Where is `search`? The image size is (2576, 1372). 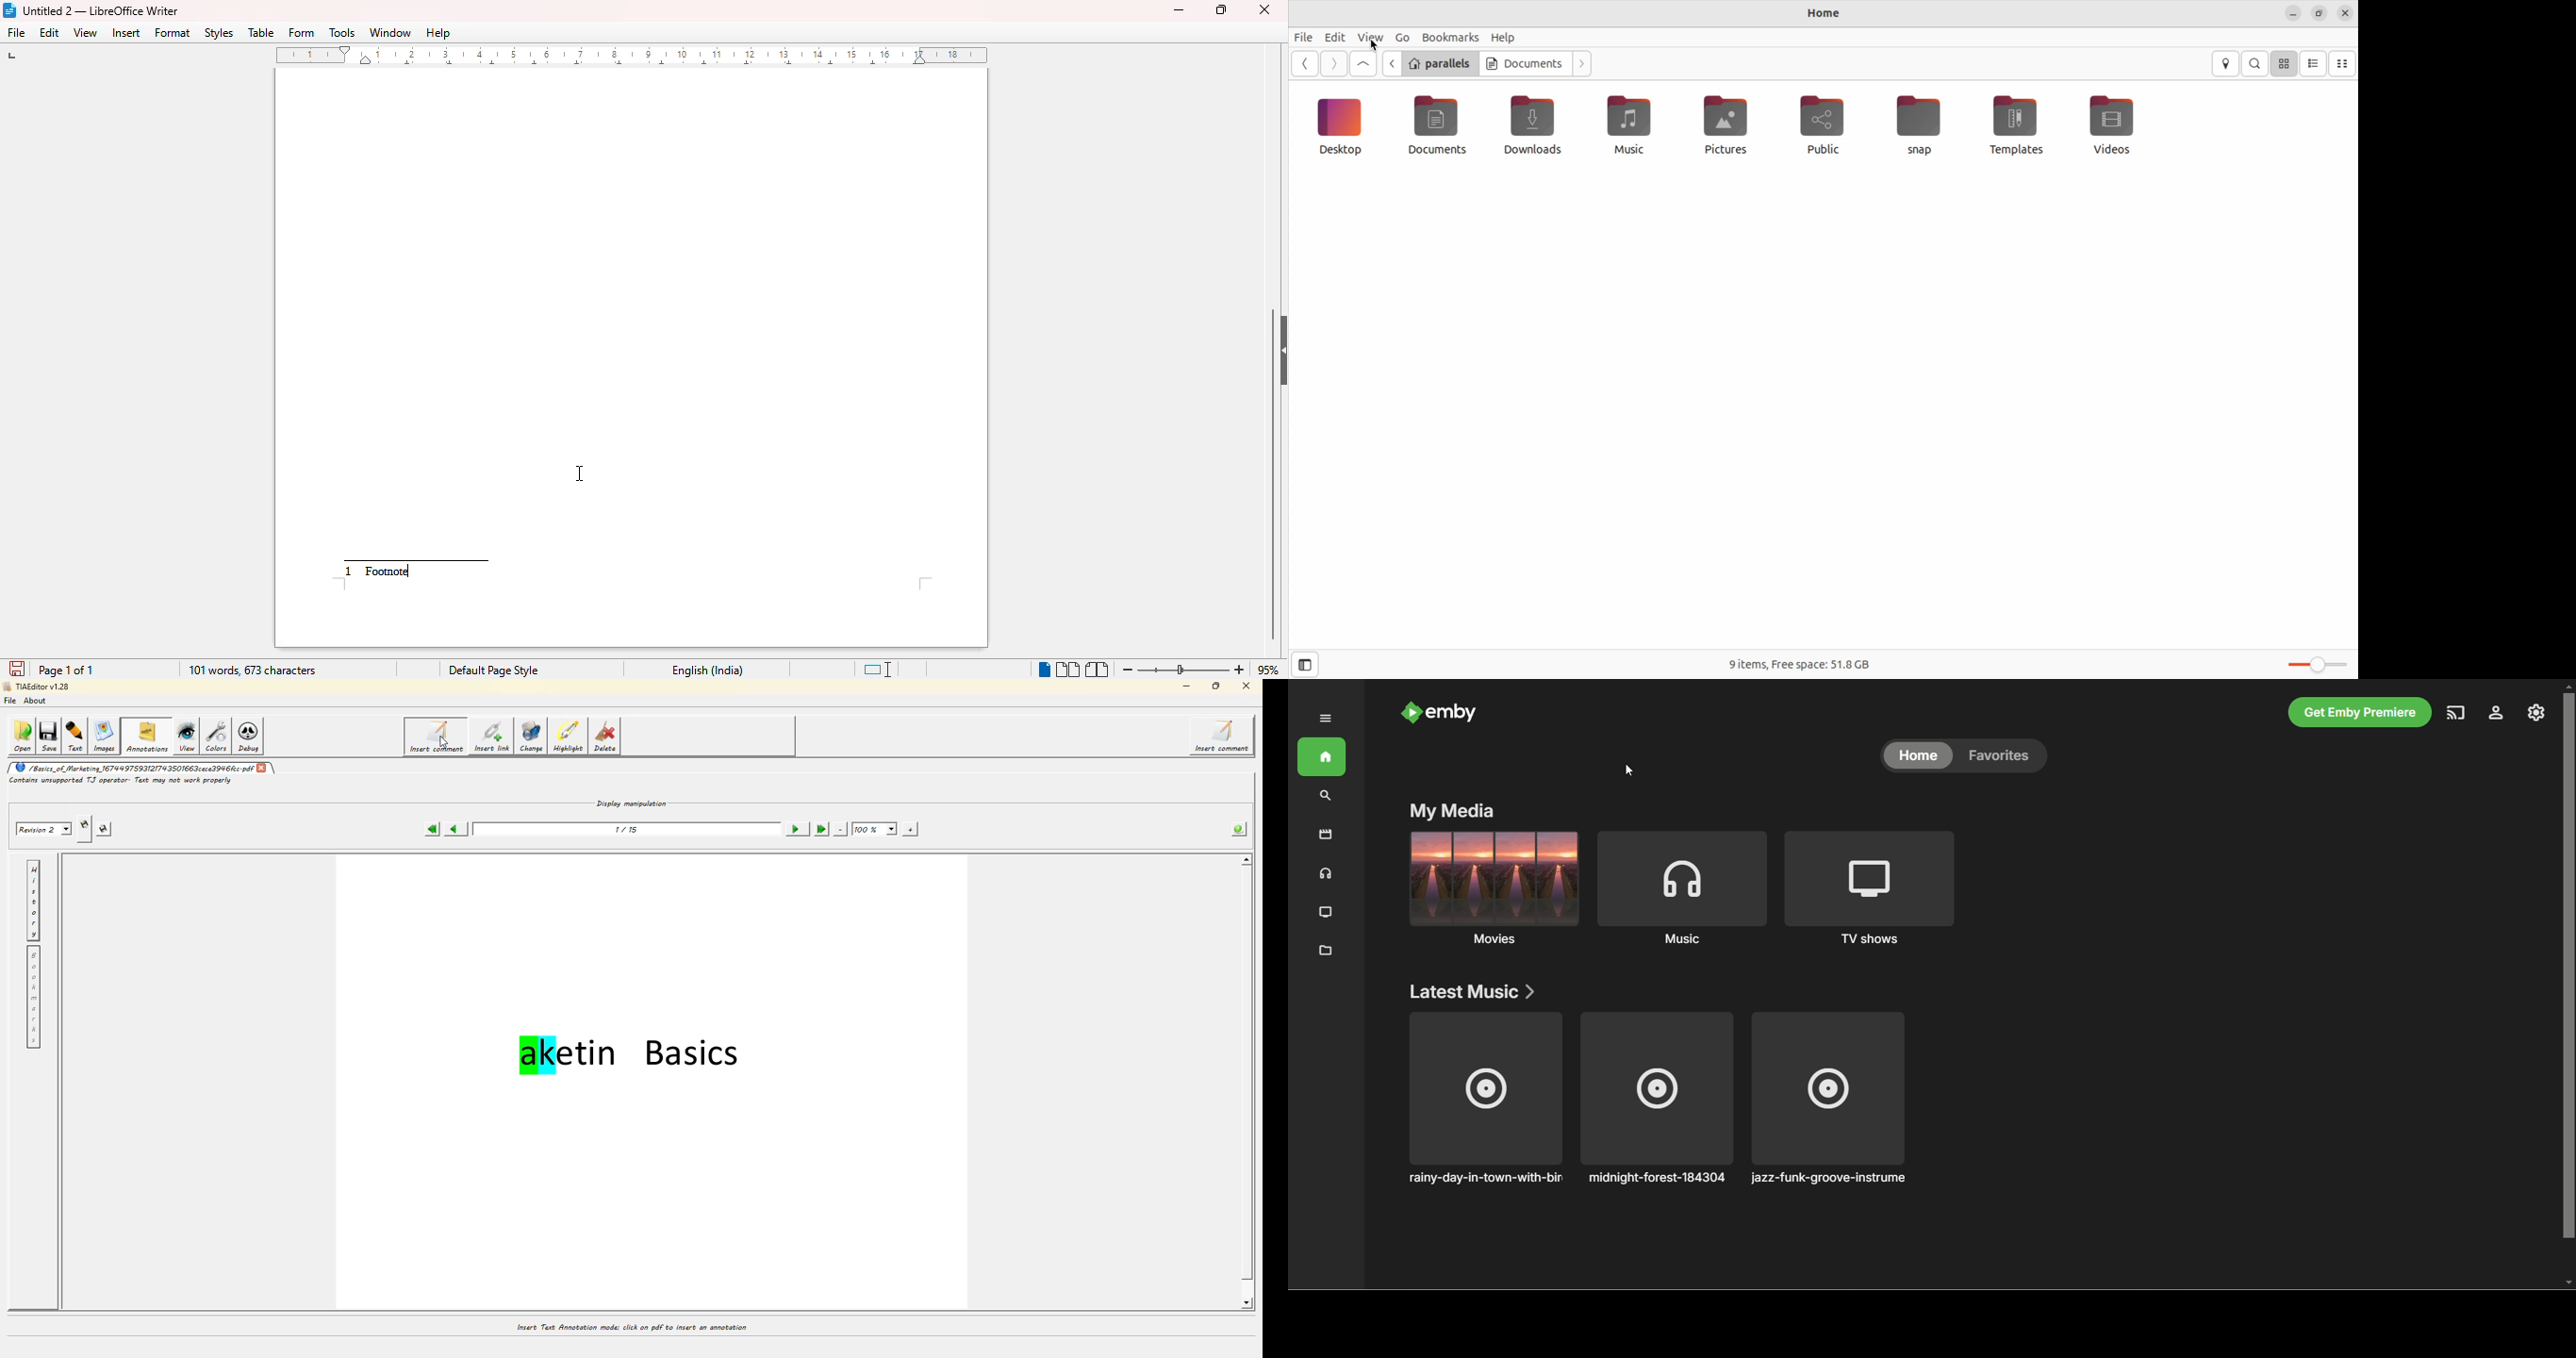
search is located at coordinates (1322, 794).